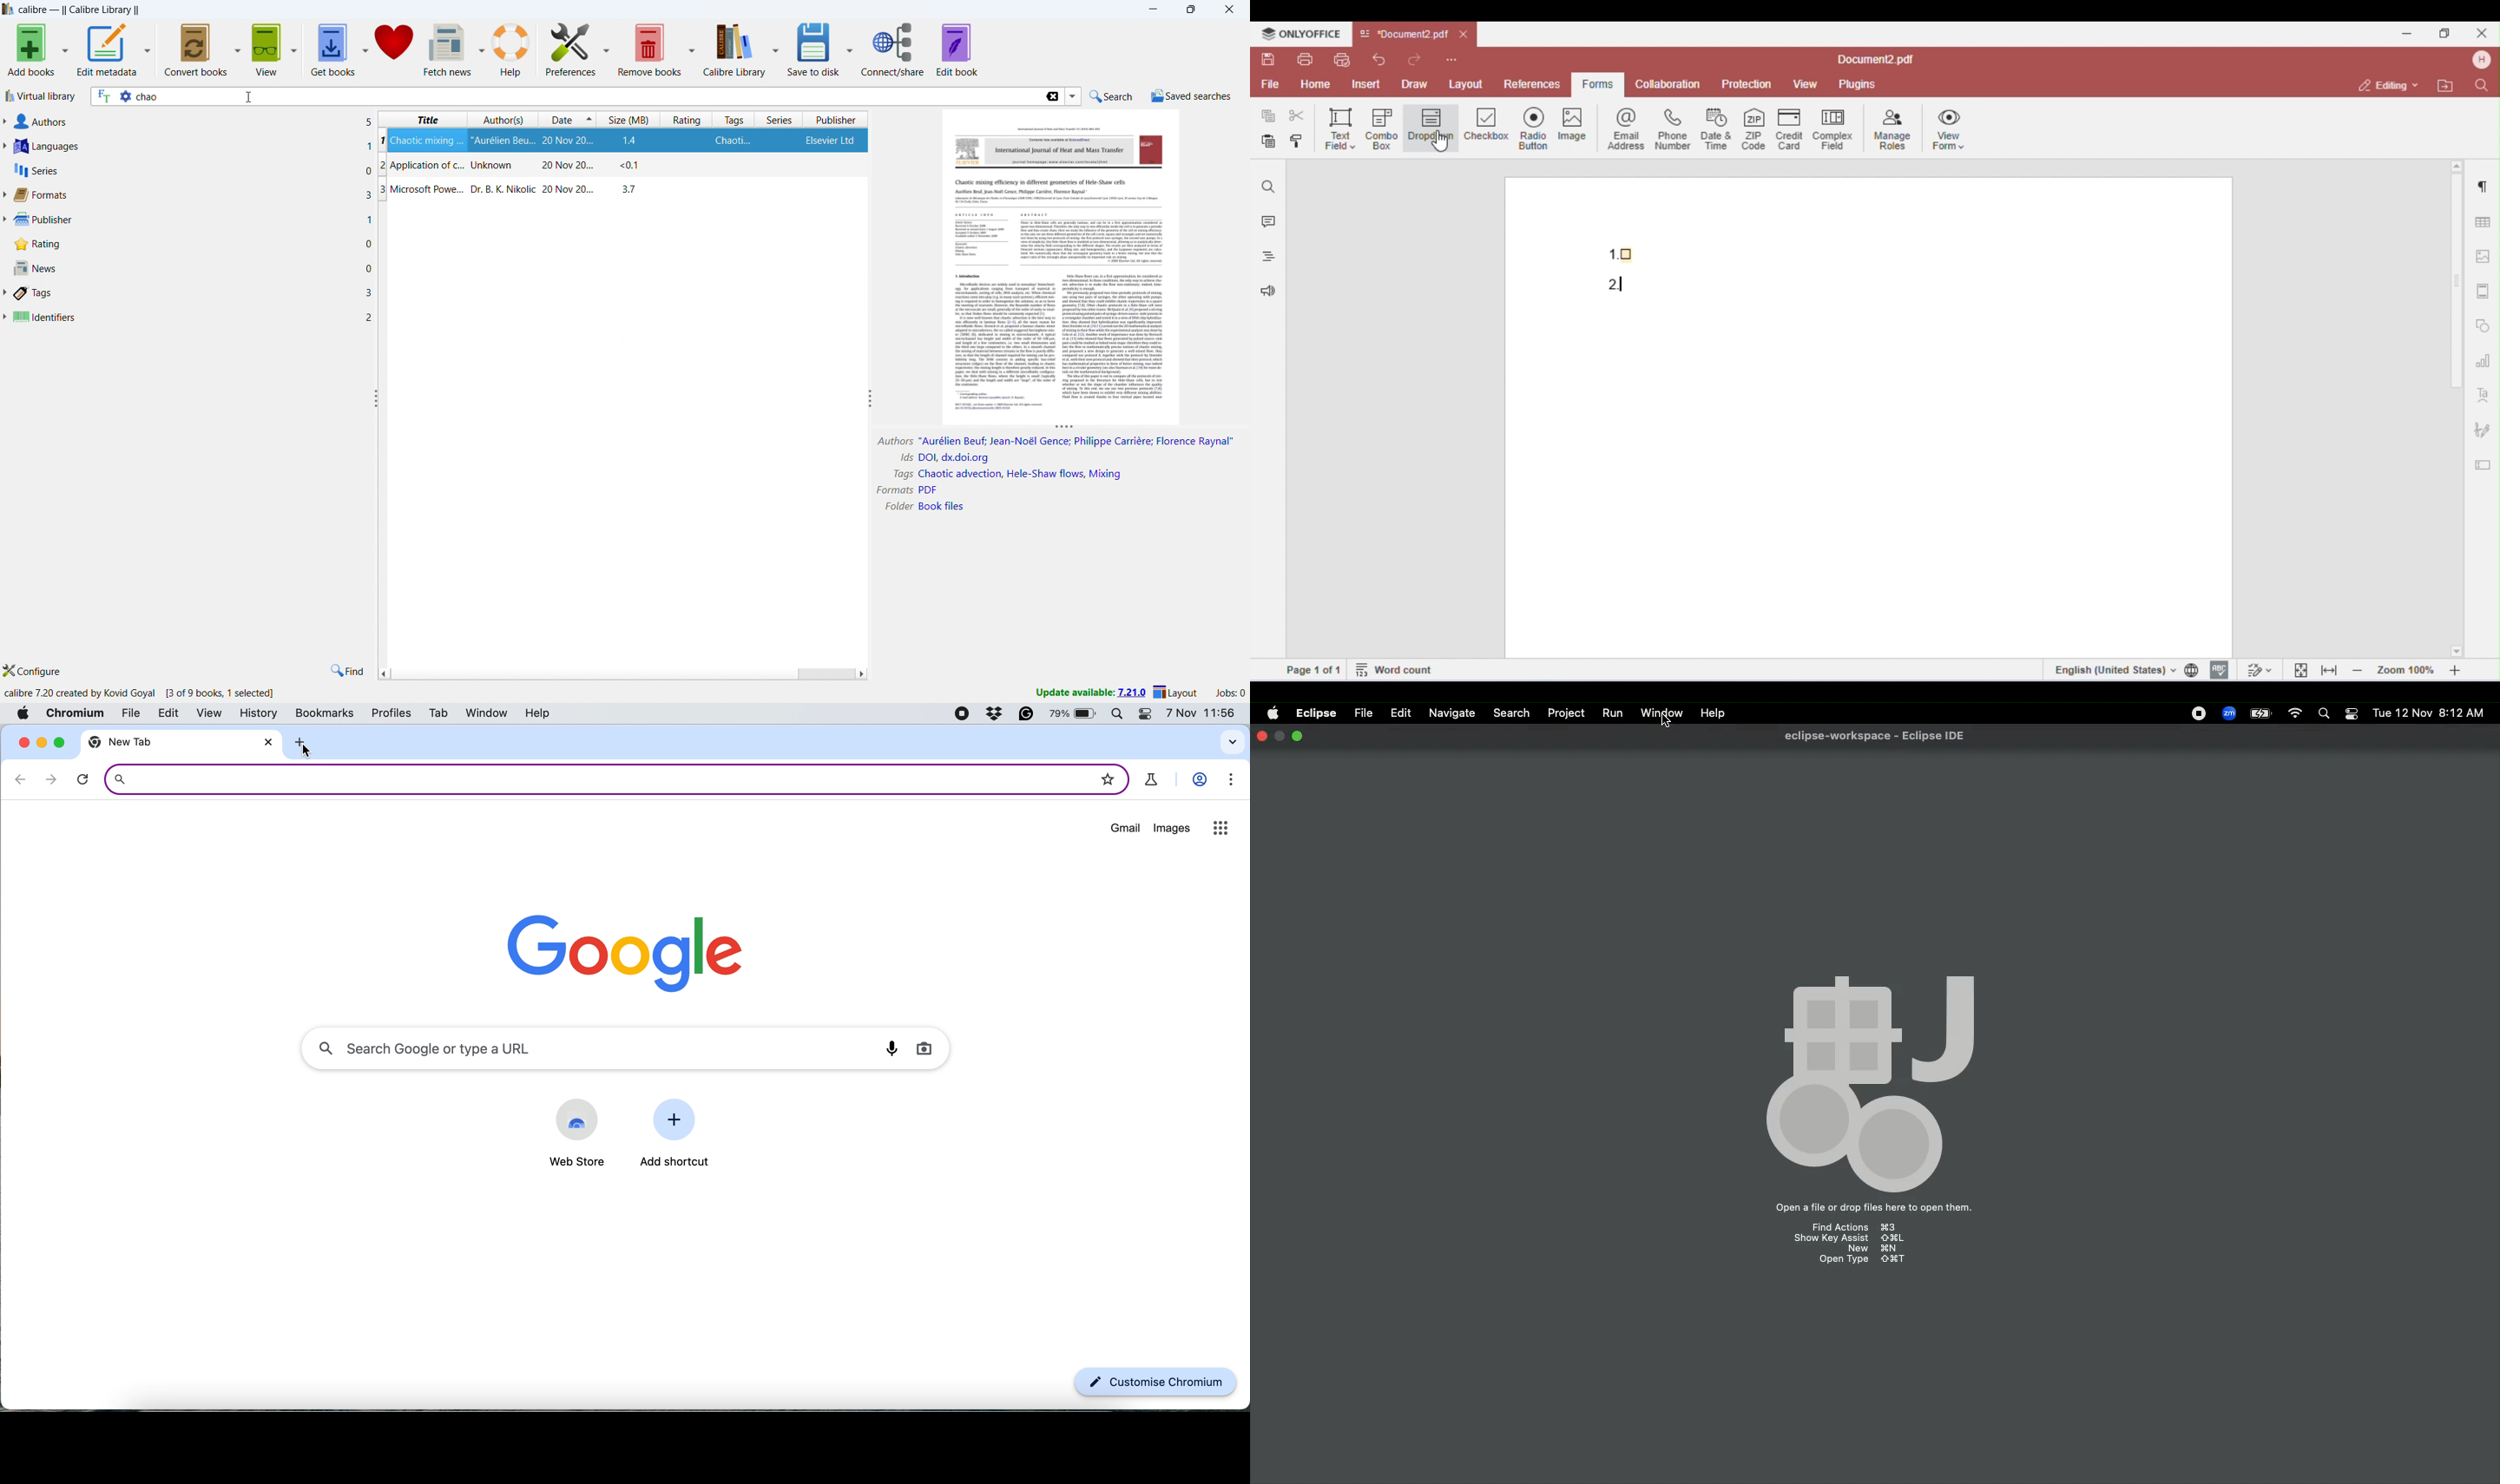  What do you see at coordinates (623, 165) in the screenshot?
I see `Application of c...` at bounding box center [623, 165].